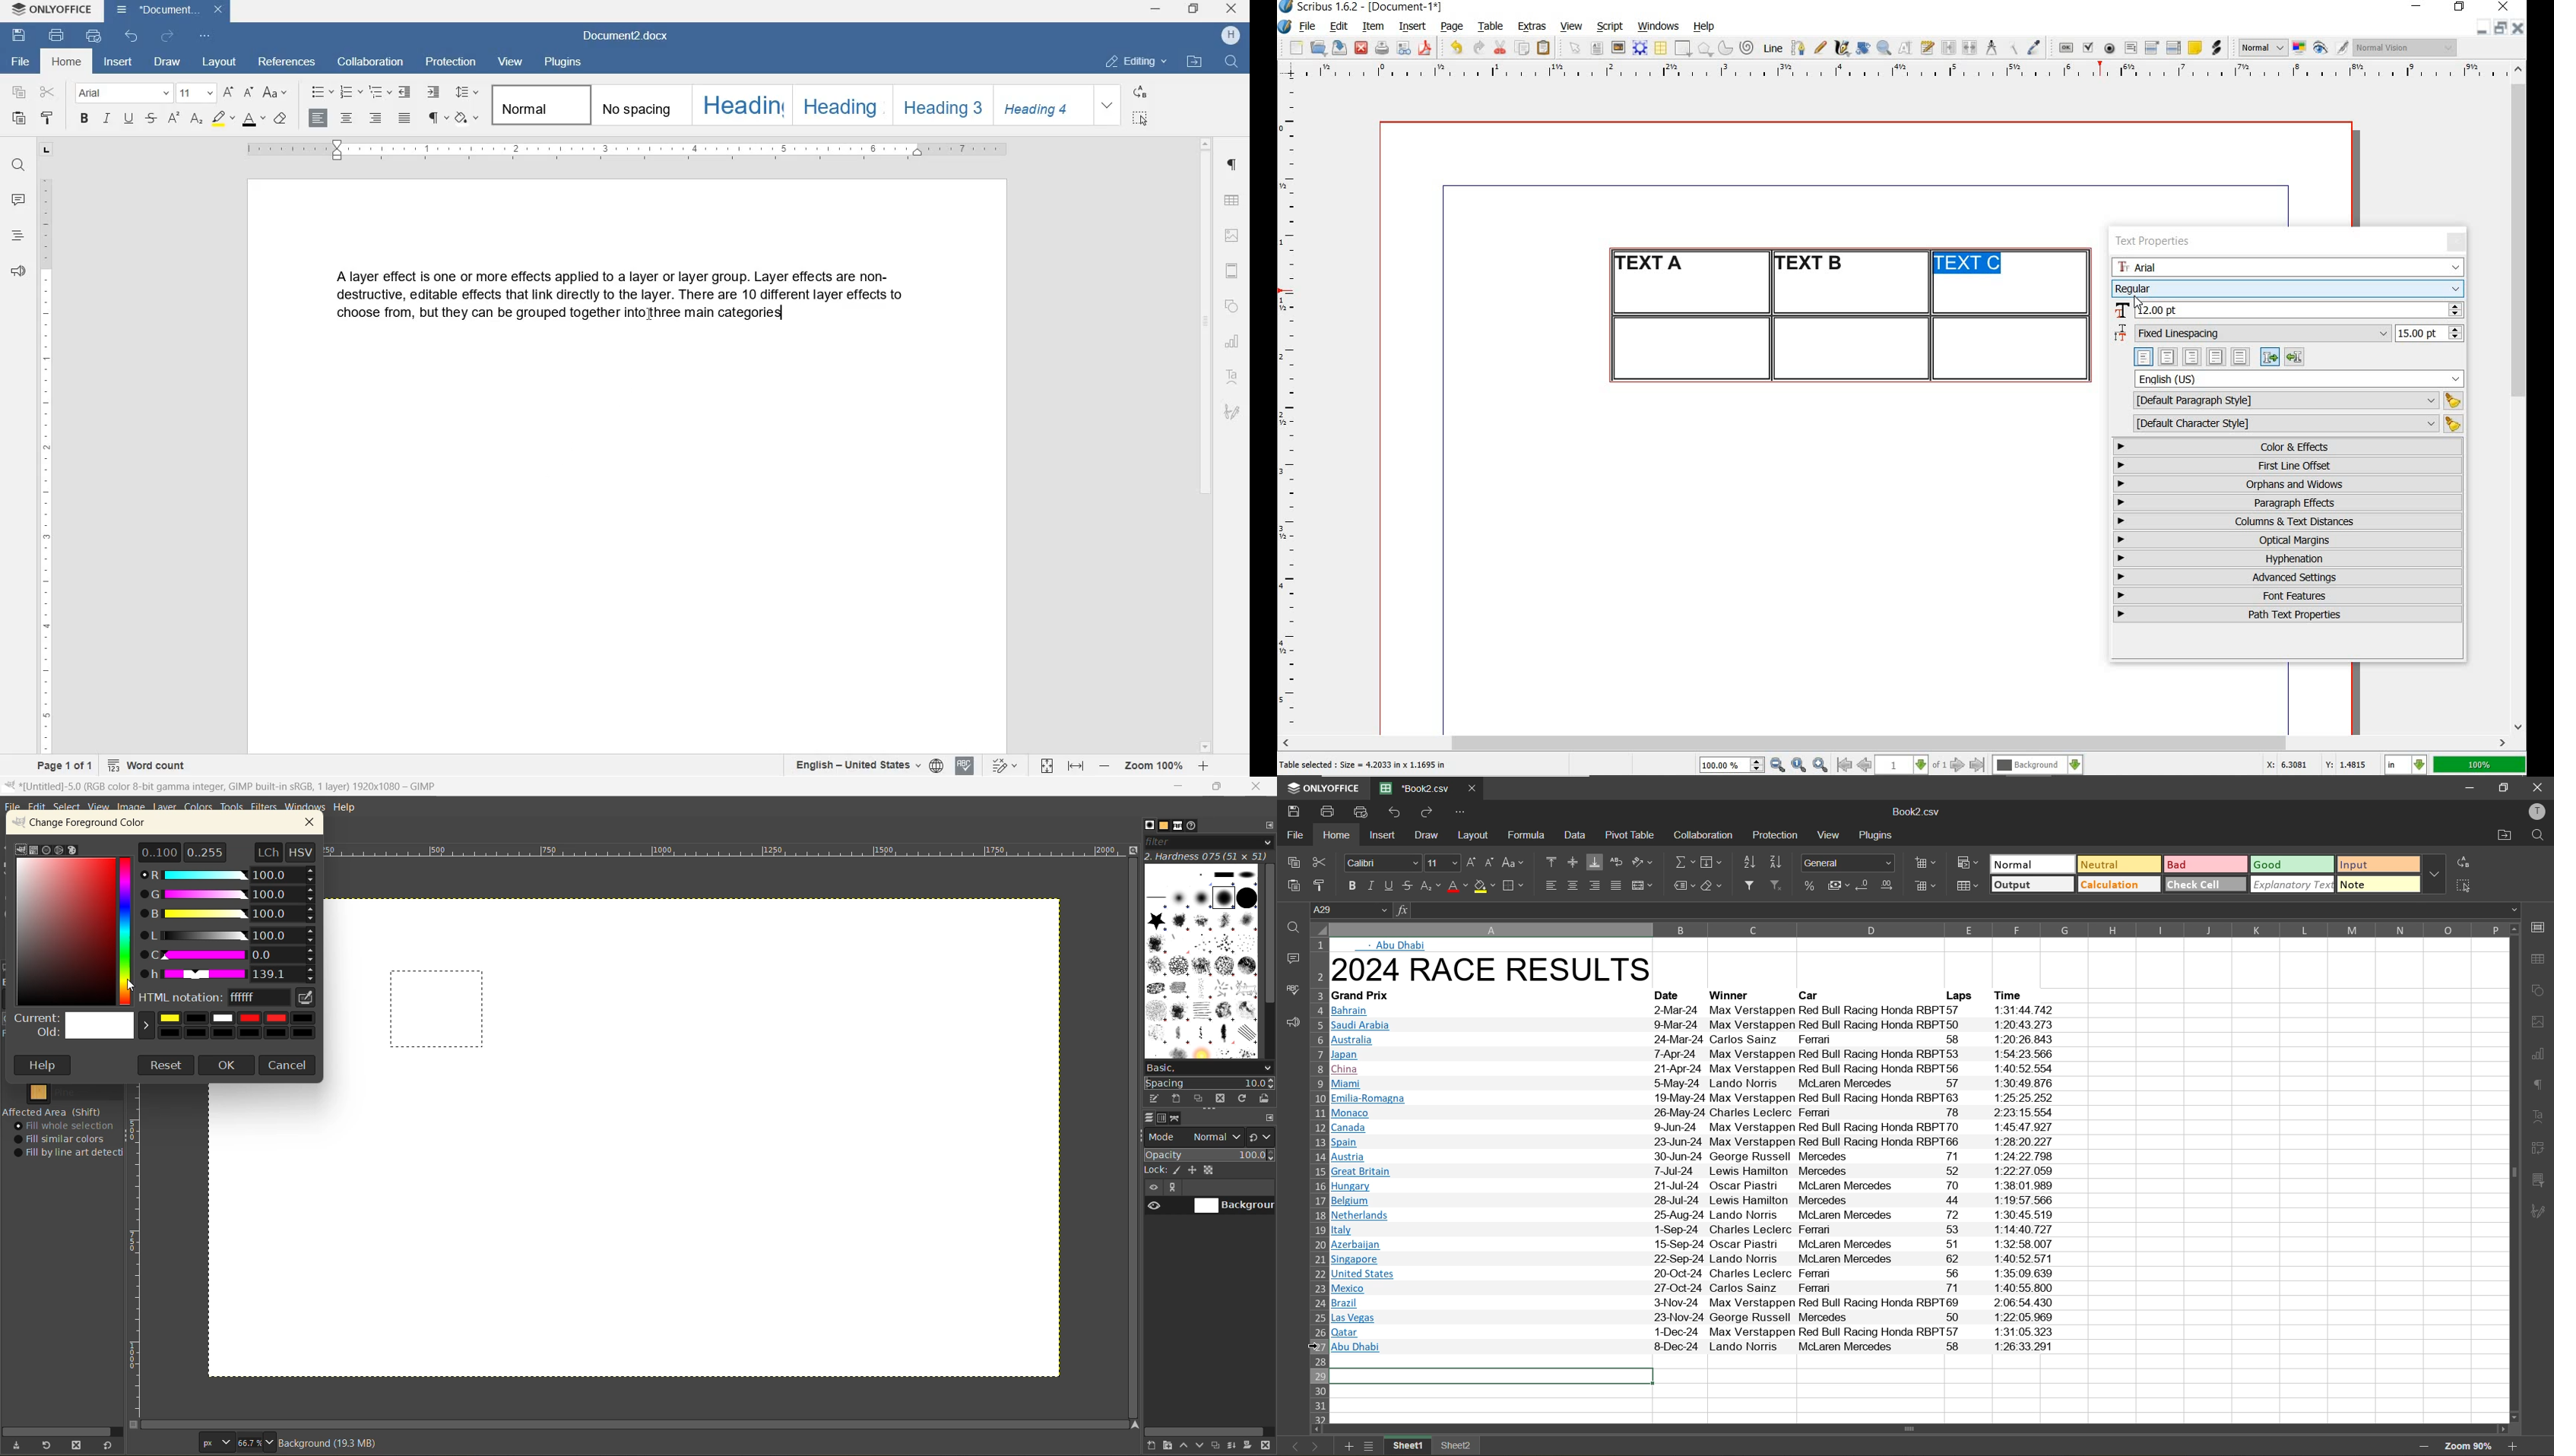 The height and width of the screenshot is (1456, 2576). Describe the element at coordinates (147, 766) in the screenshot. I see `word count` at that location.